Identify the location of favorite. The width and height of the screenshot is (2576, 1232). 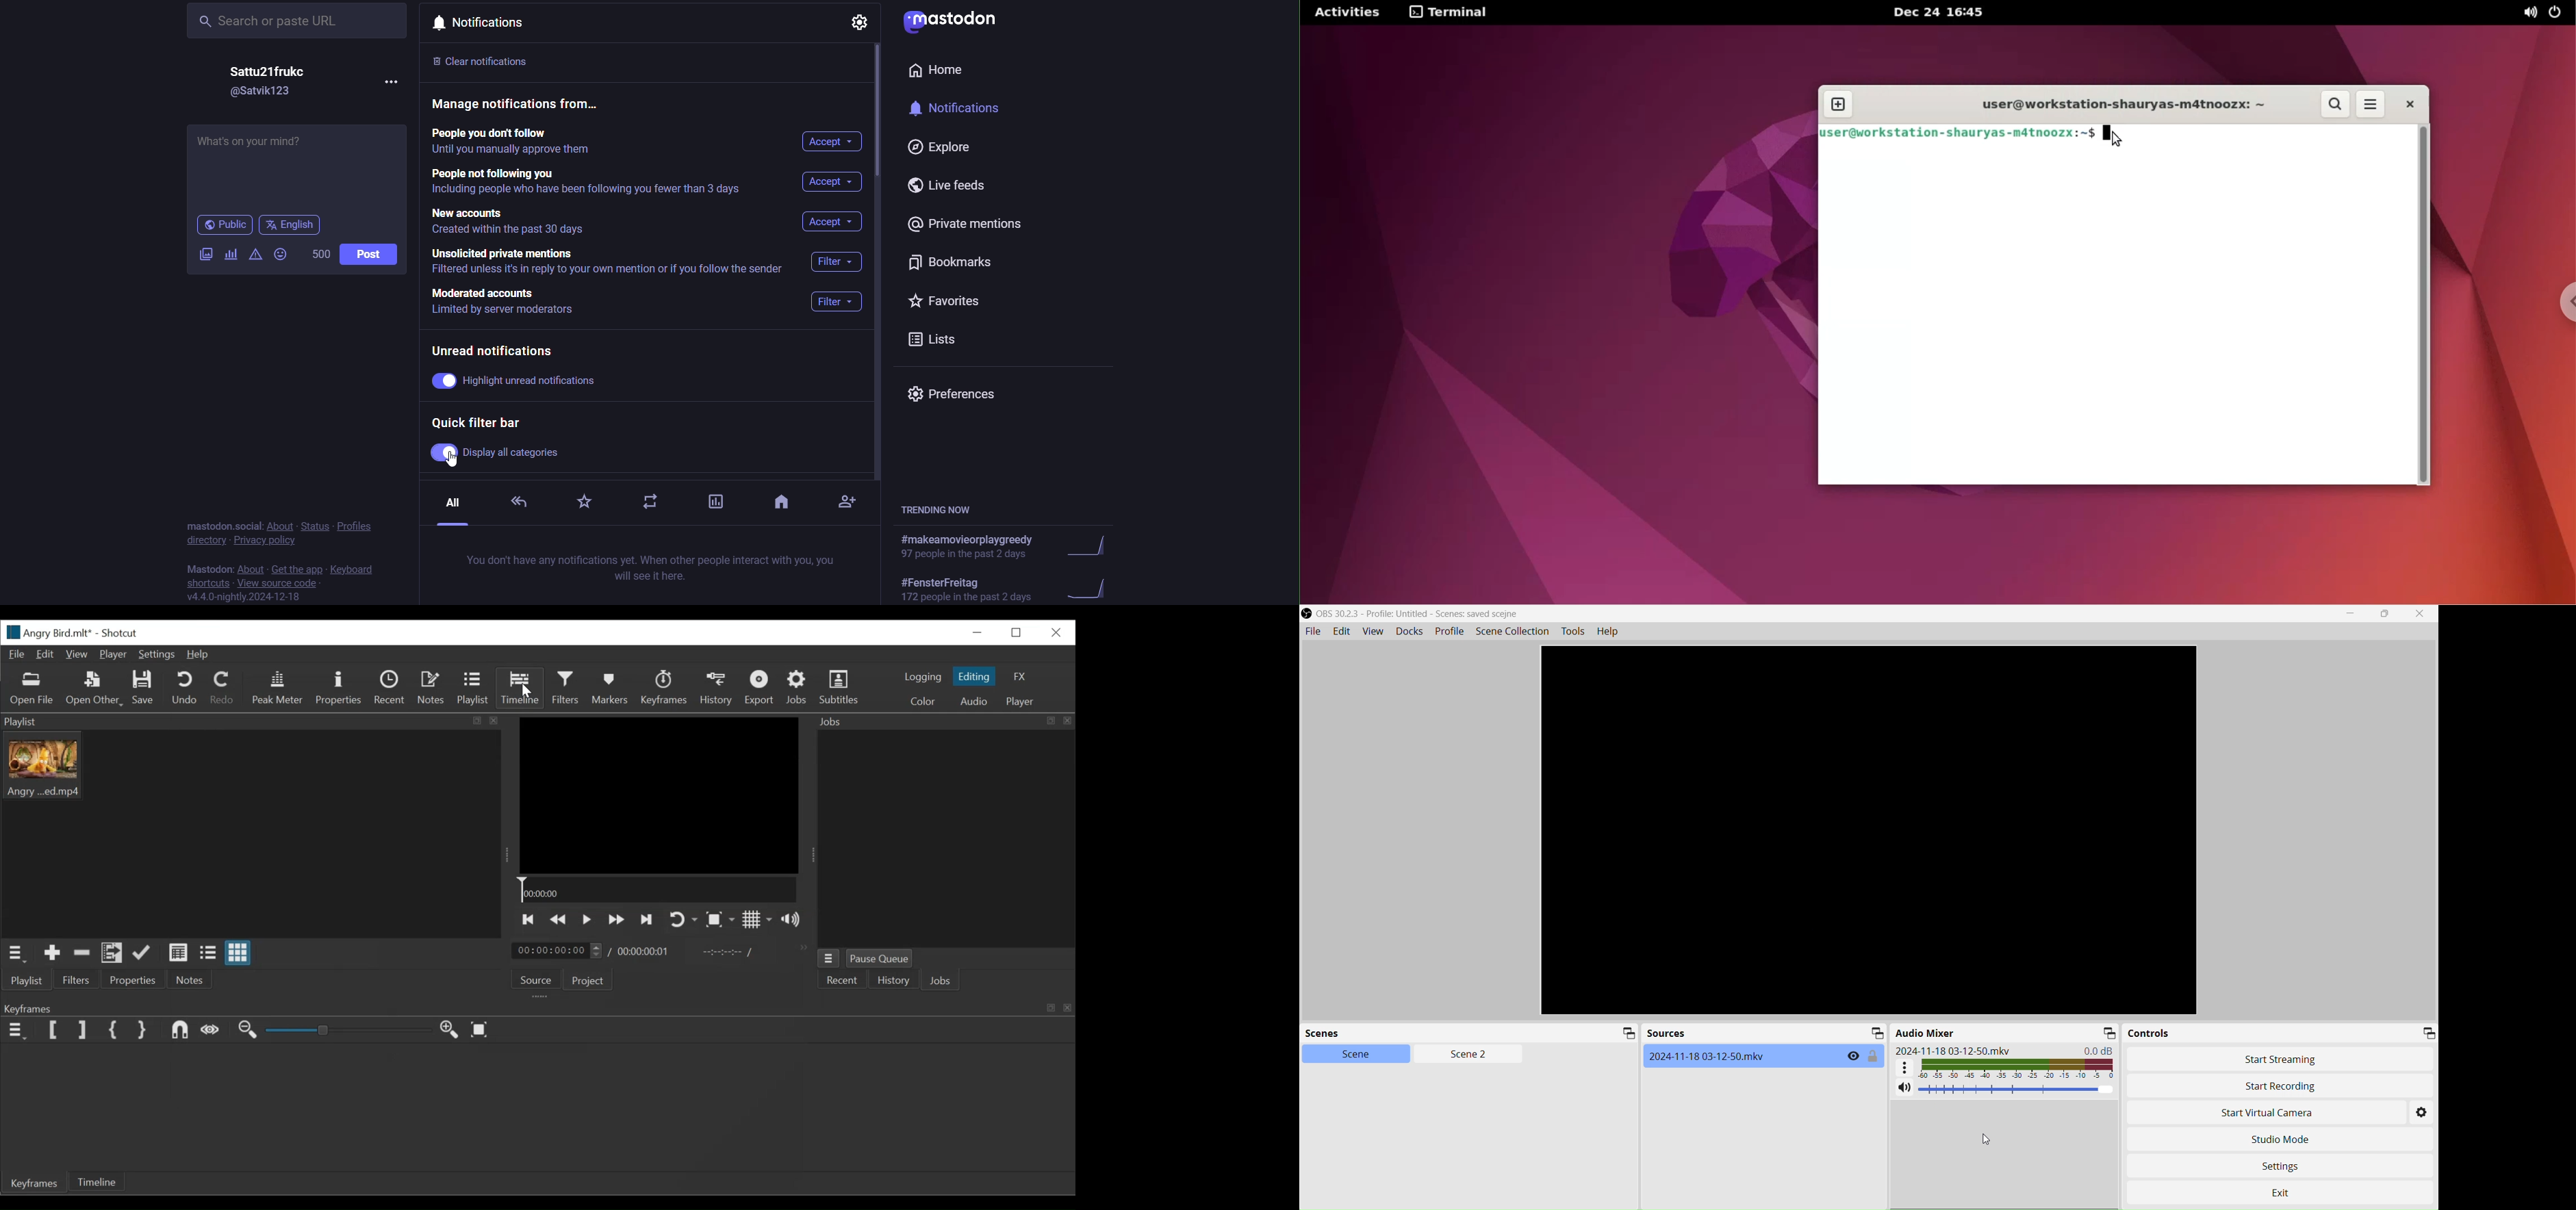
(584, 504).